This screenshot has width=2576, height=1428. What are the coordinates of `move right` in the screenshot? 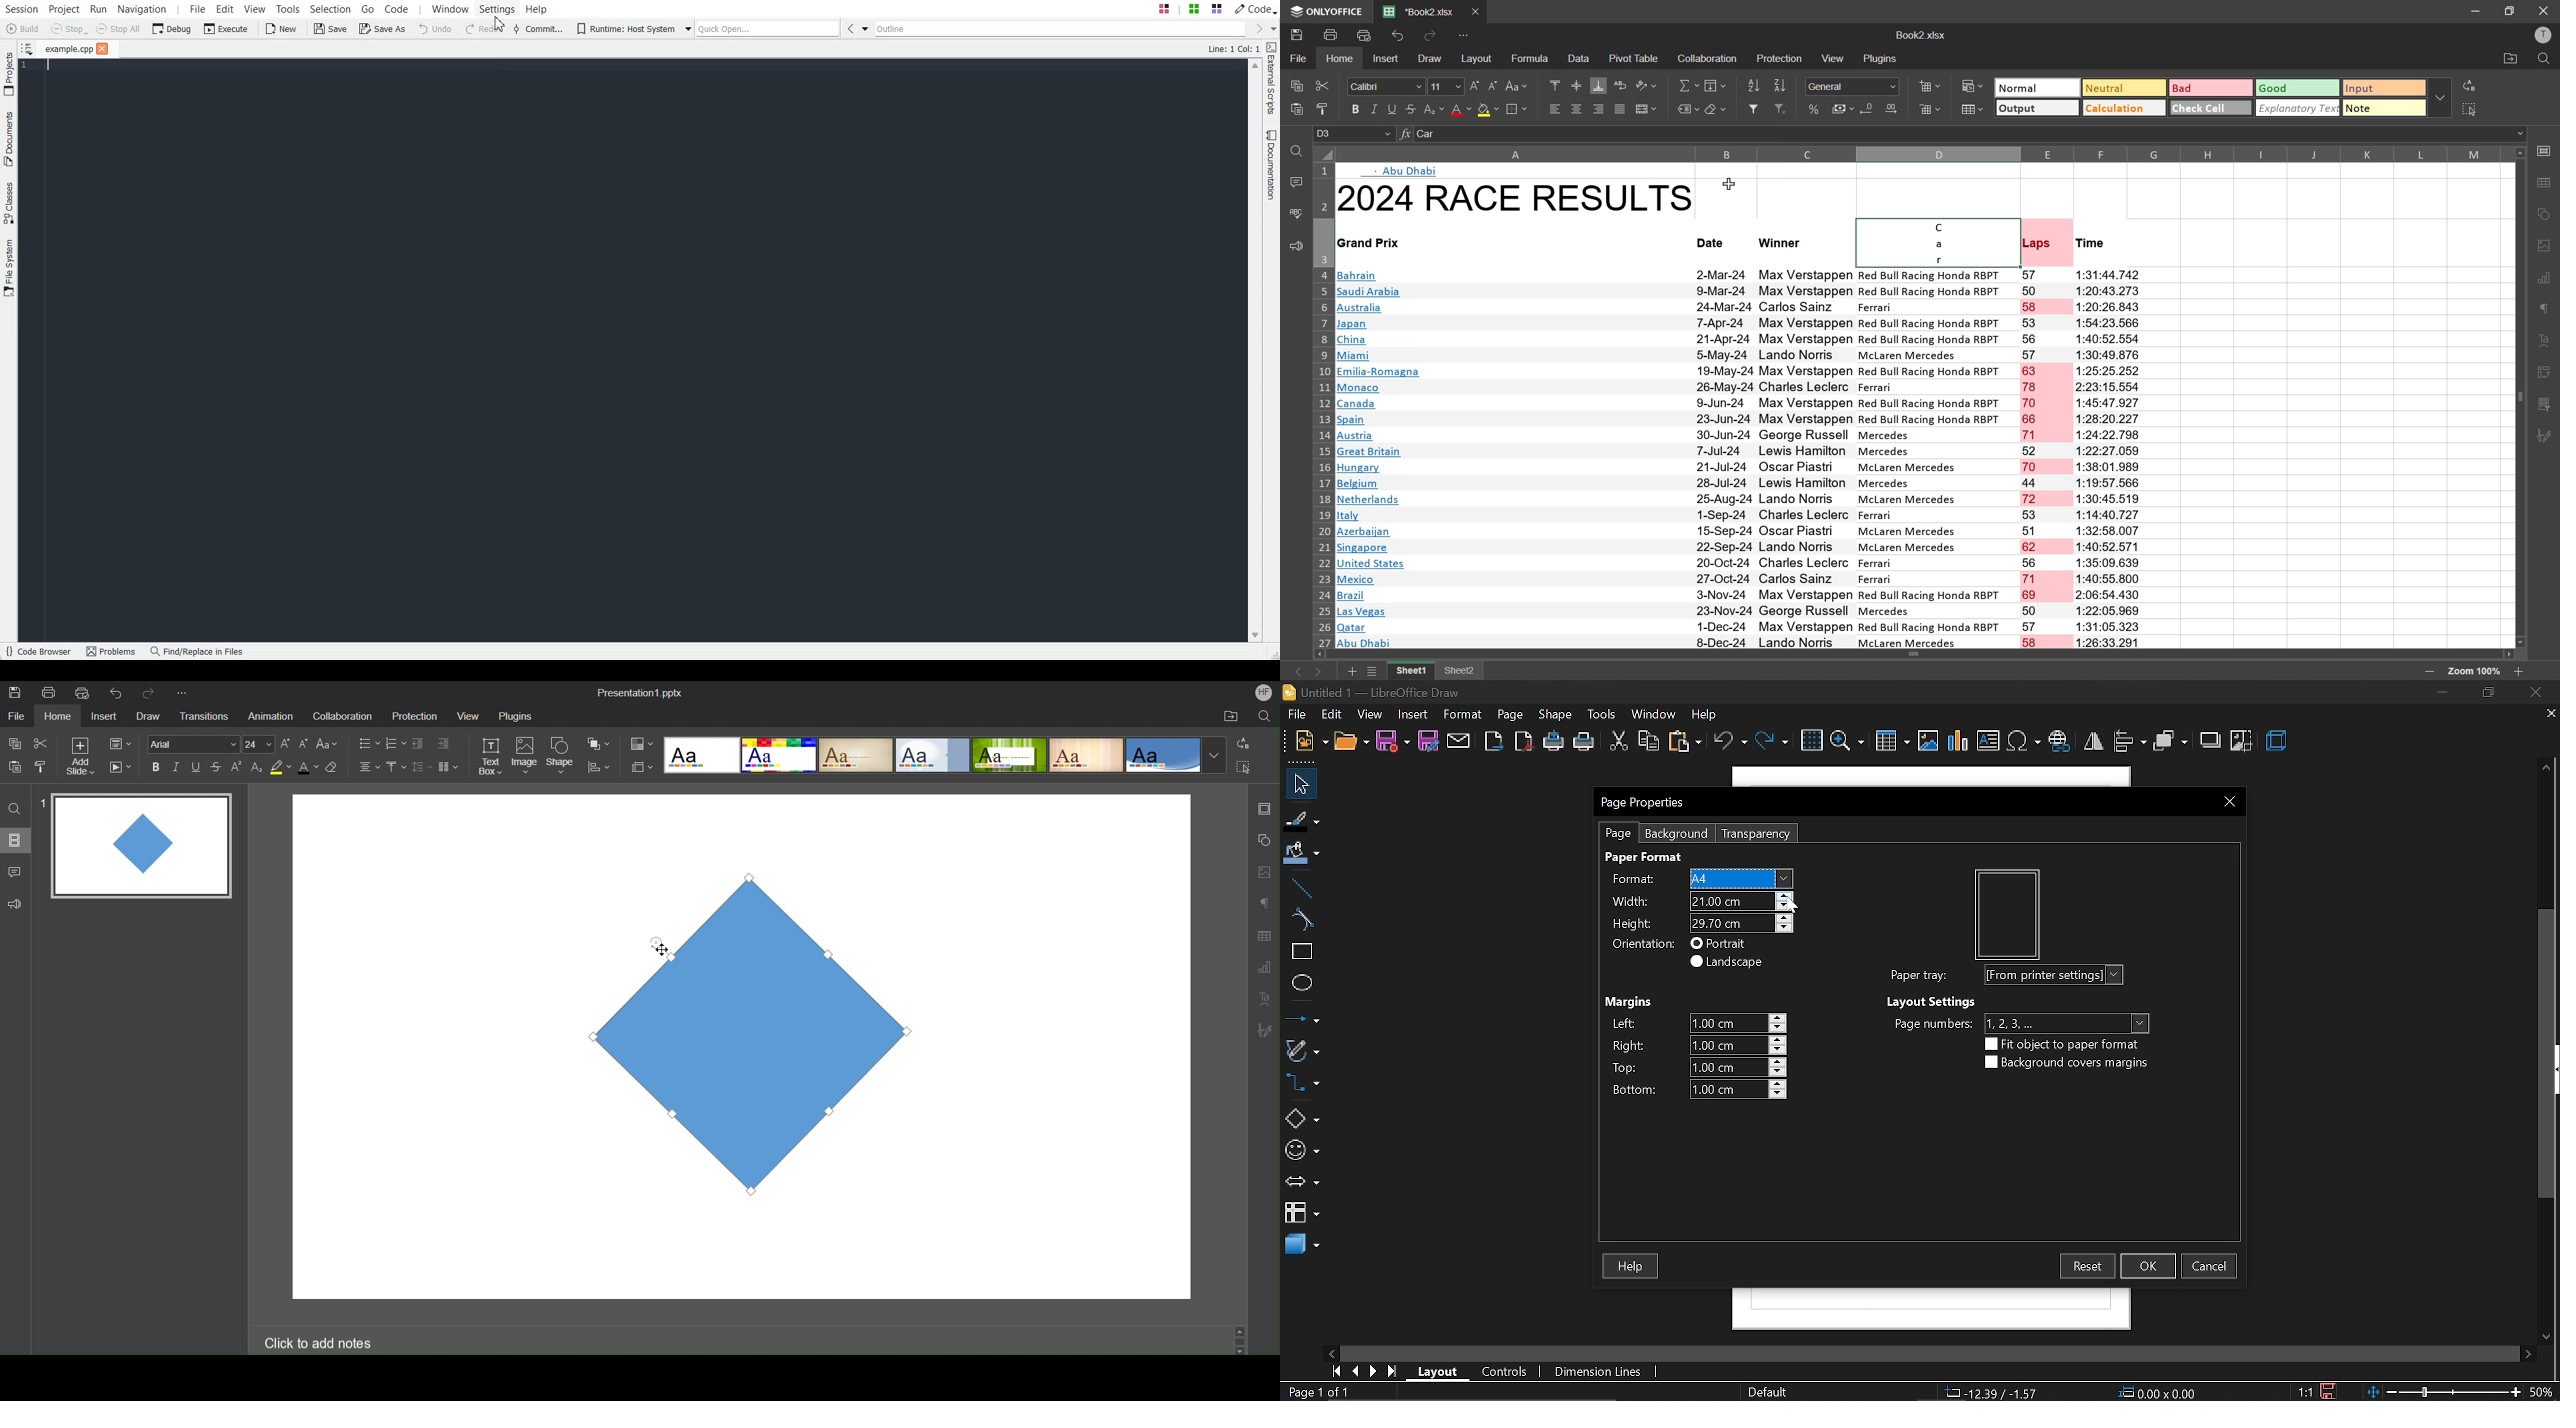 It's located at (2526, 1352).